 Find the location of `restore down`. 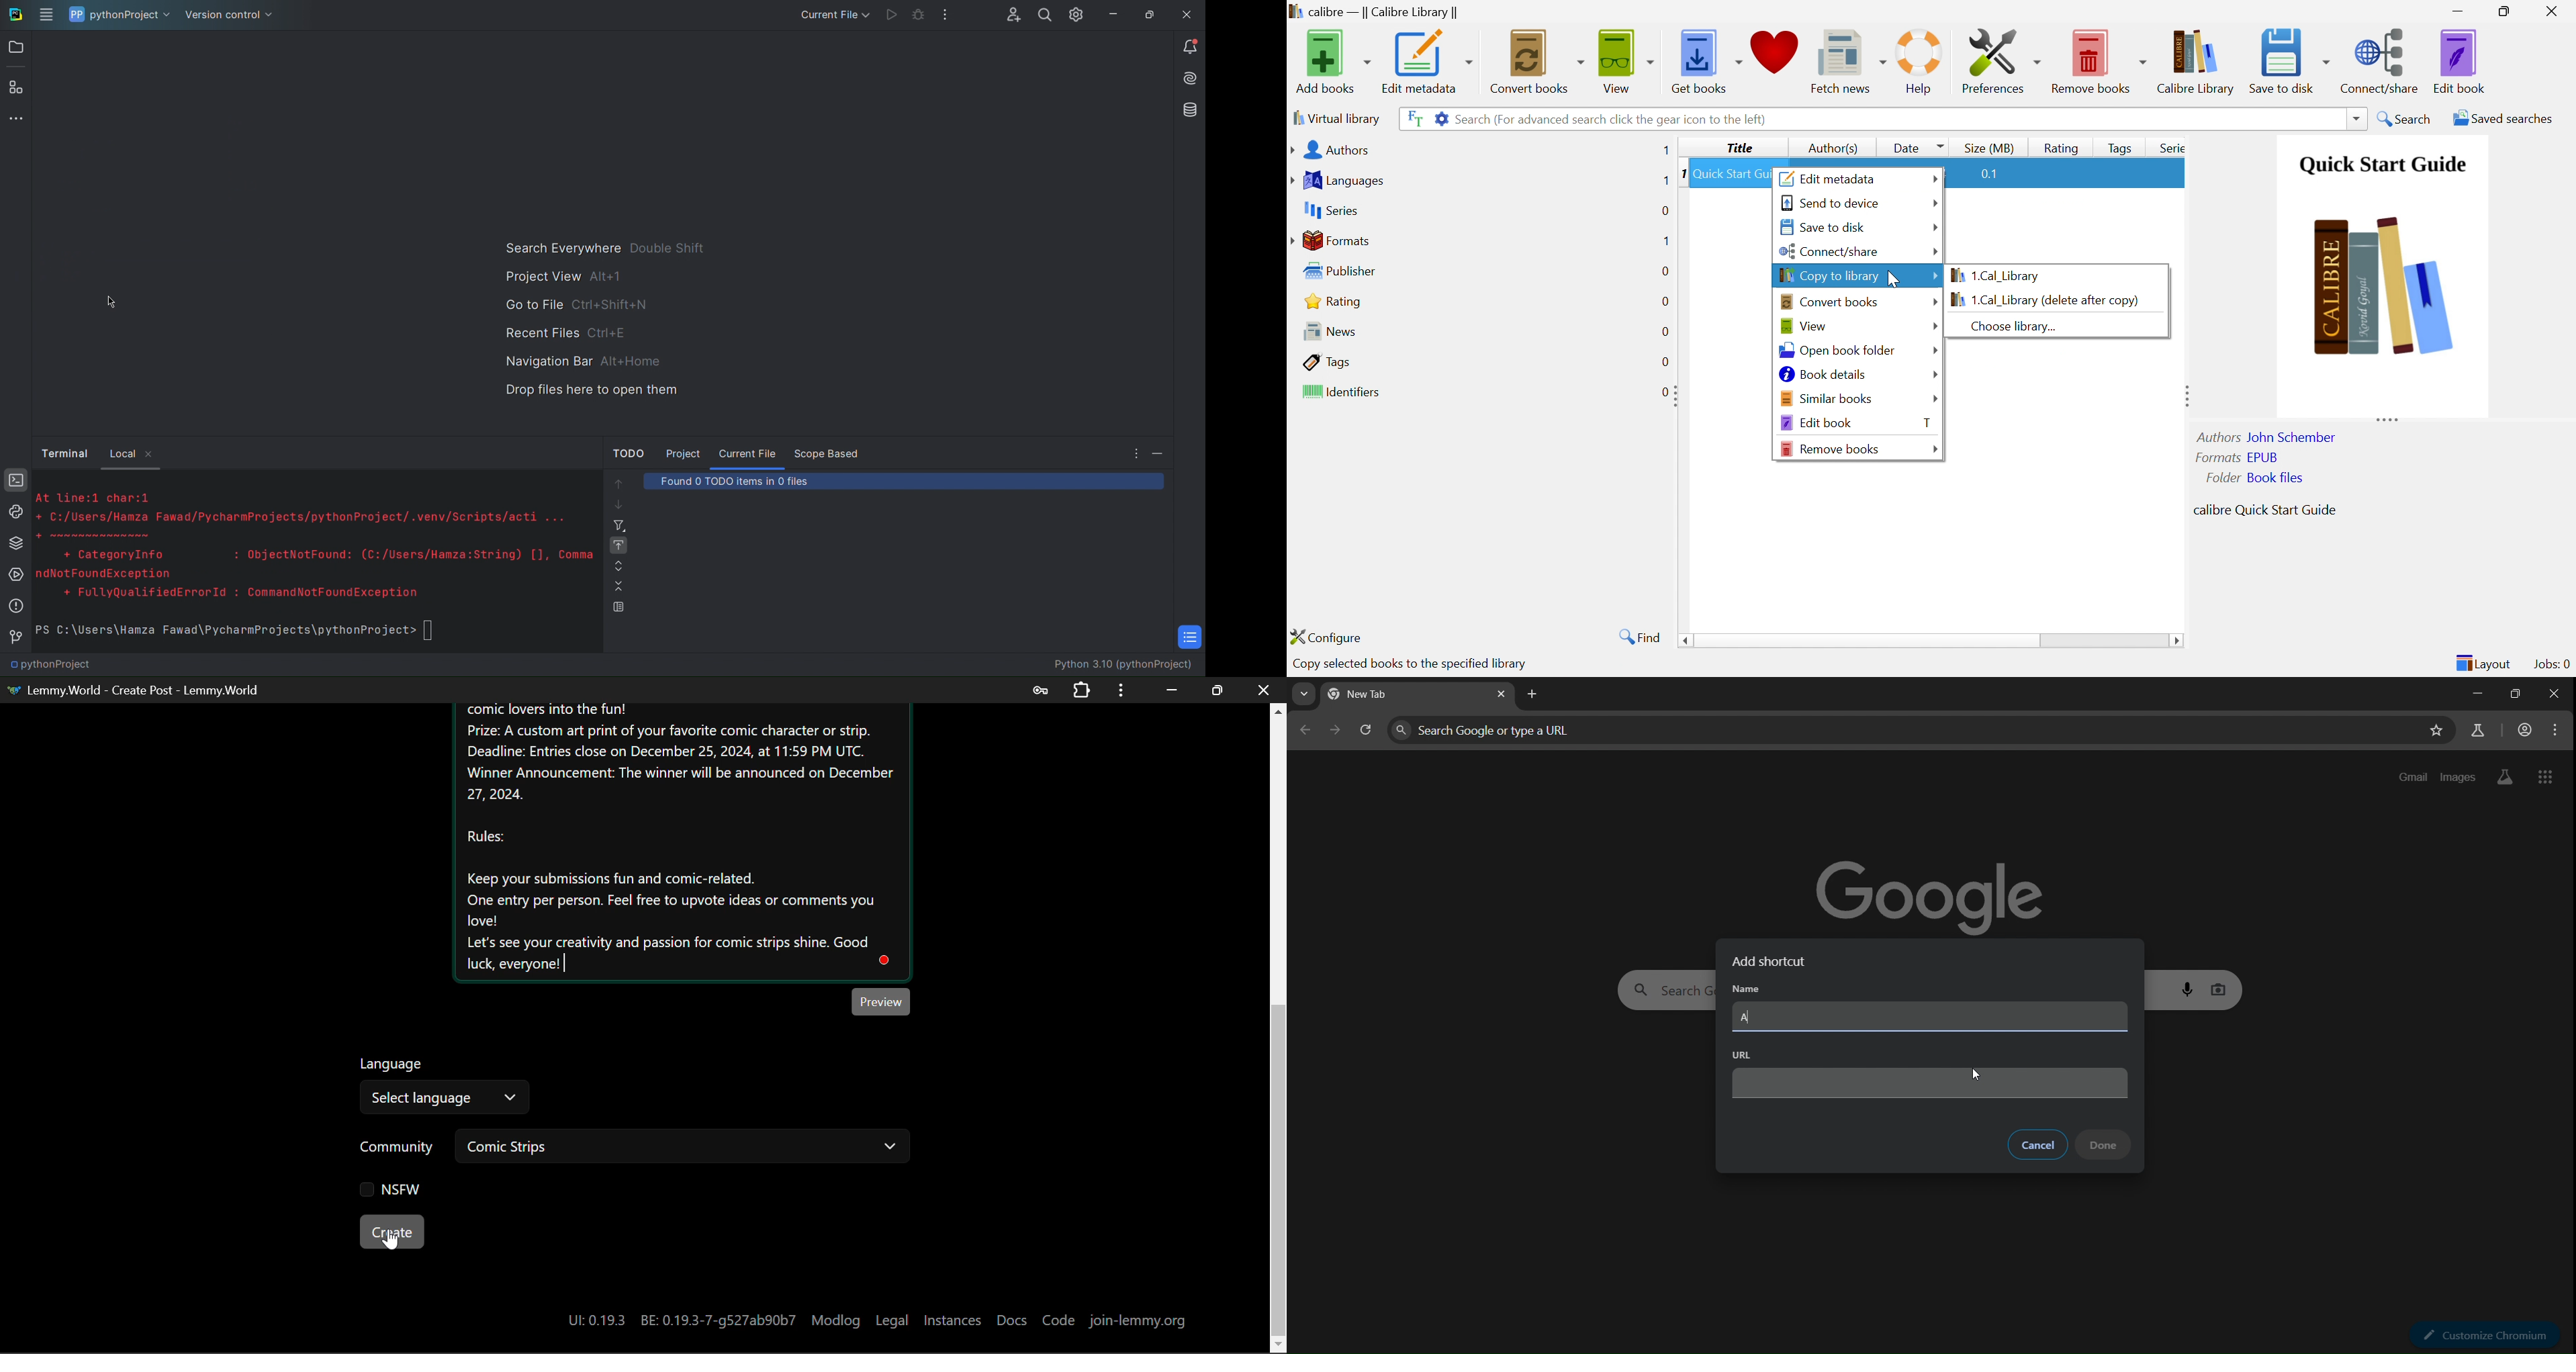

restore down is located at coordinates (2511, 695).